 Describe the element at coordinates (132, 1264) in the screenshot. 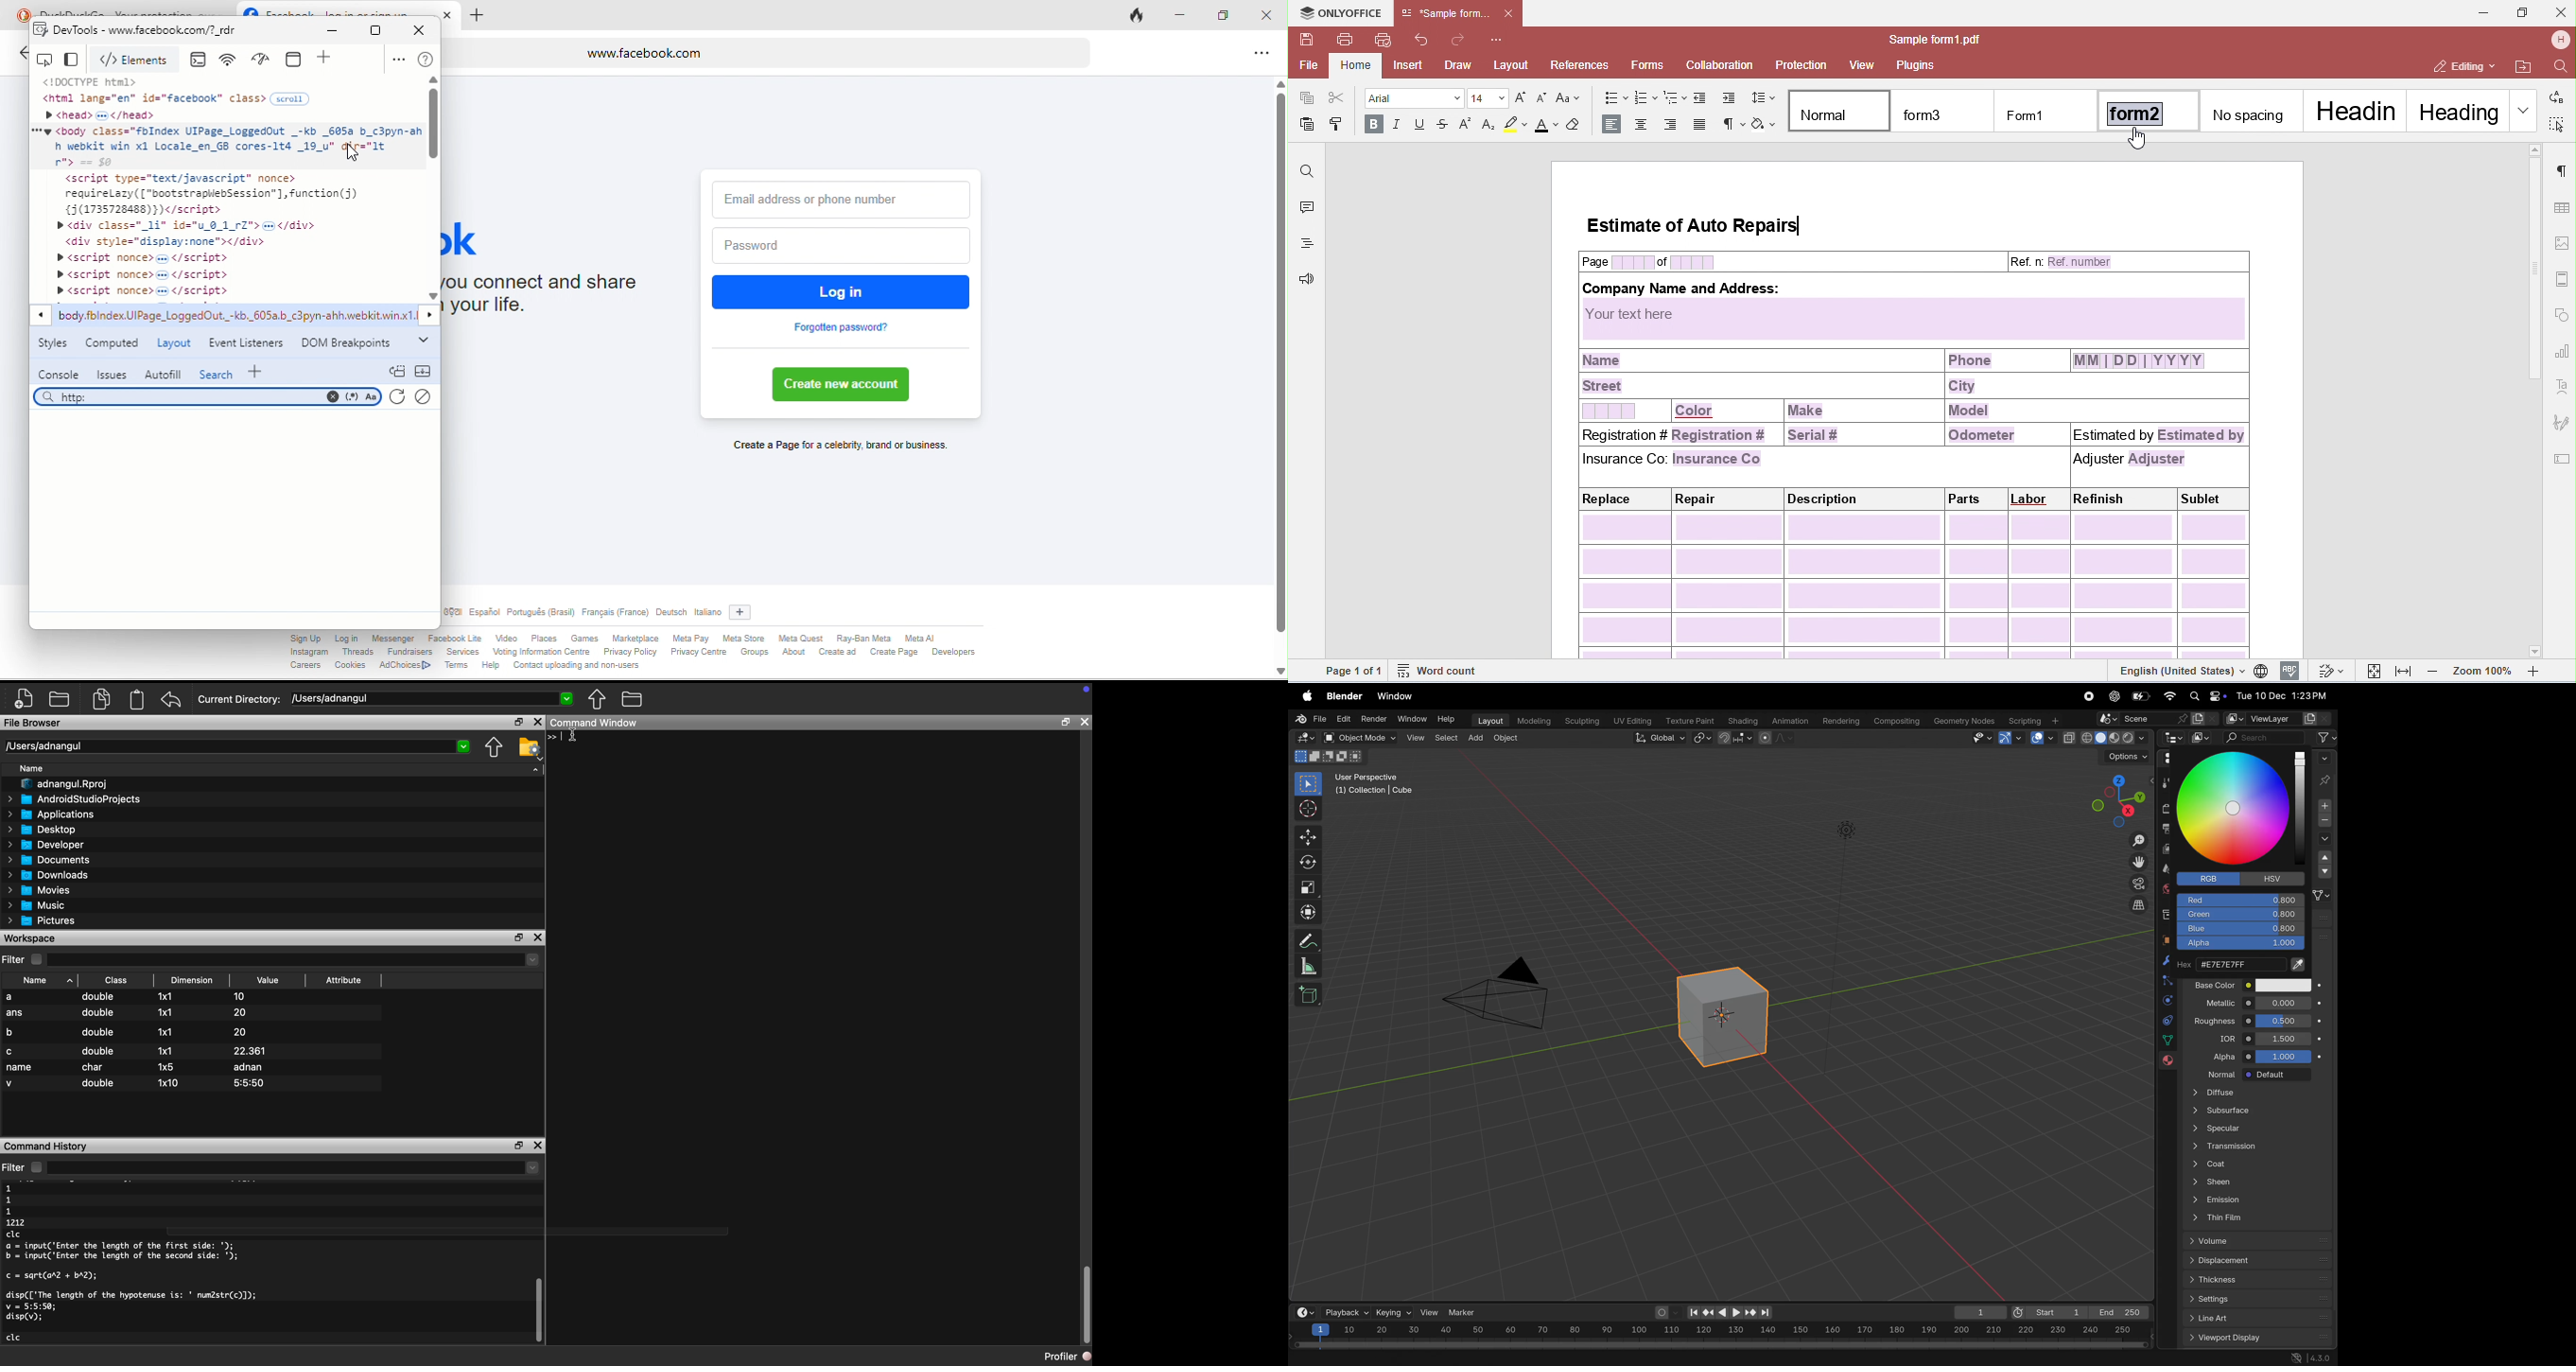

I see `1

1

1

1212

clc

a = input('Enter the length of the first side: ');
b = input('Enter the length of the second side: ');
c = sqrt(arZ + bA2);

disp(['The length of the hypotenuse is: ' num2str(c)]);
v = 5:5:50;

disp(v);

clc` at that location.